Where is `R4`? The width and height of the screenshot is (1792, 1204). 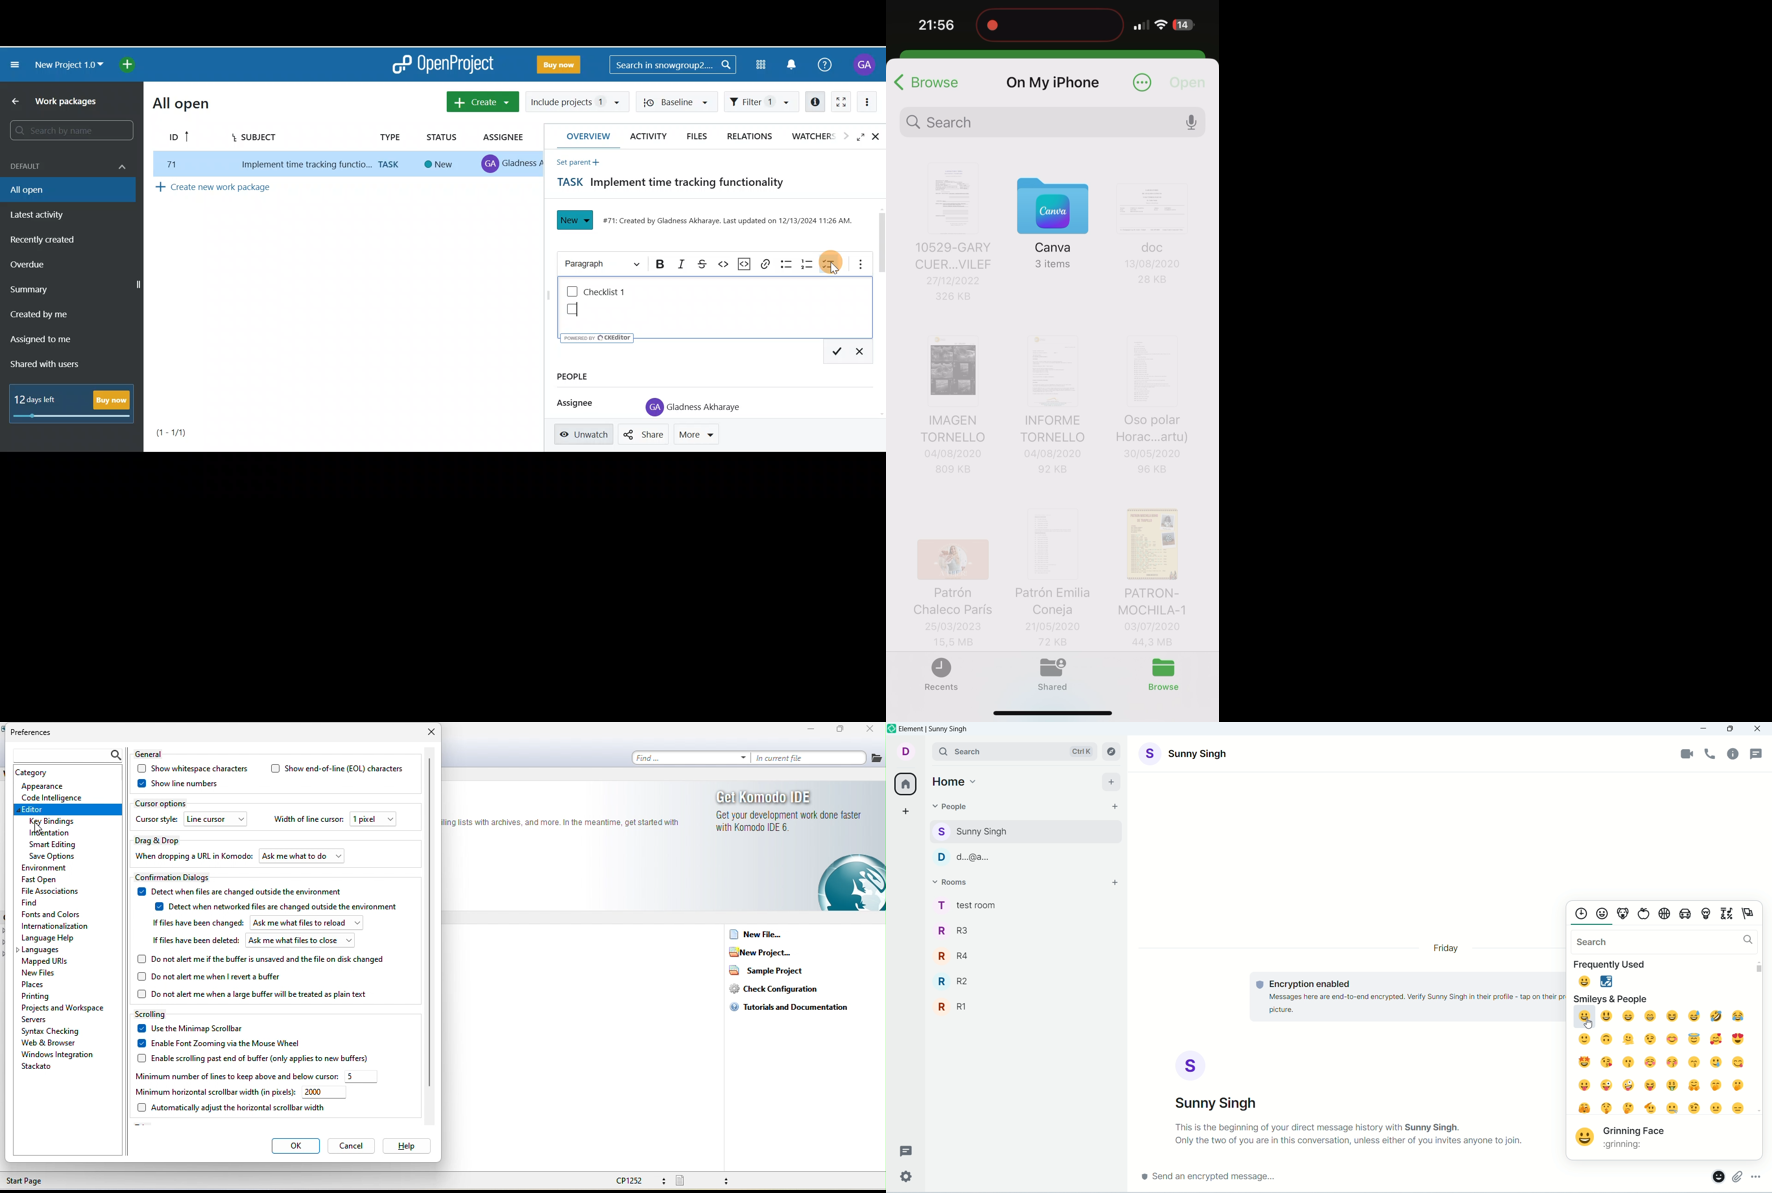 R4 is located at coordinates (1026, 953).